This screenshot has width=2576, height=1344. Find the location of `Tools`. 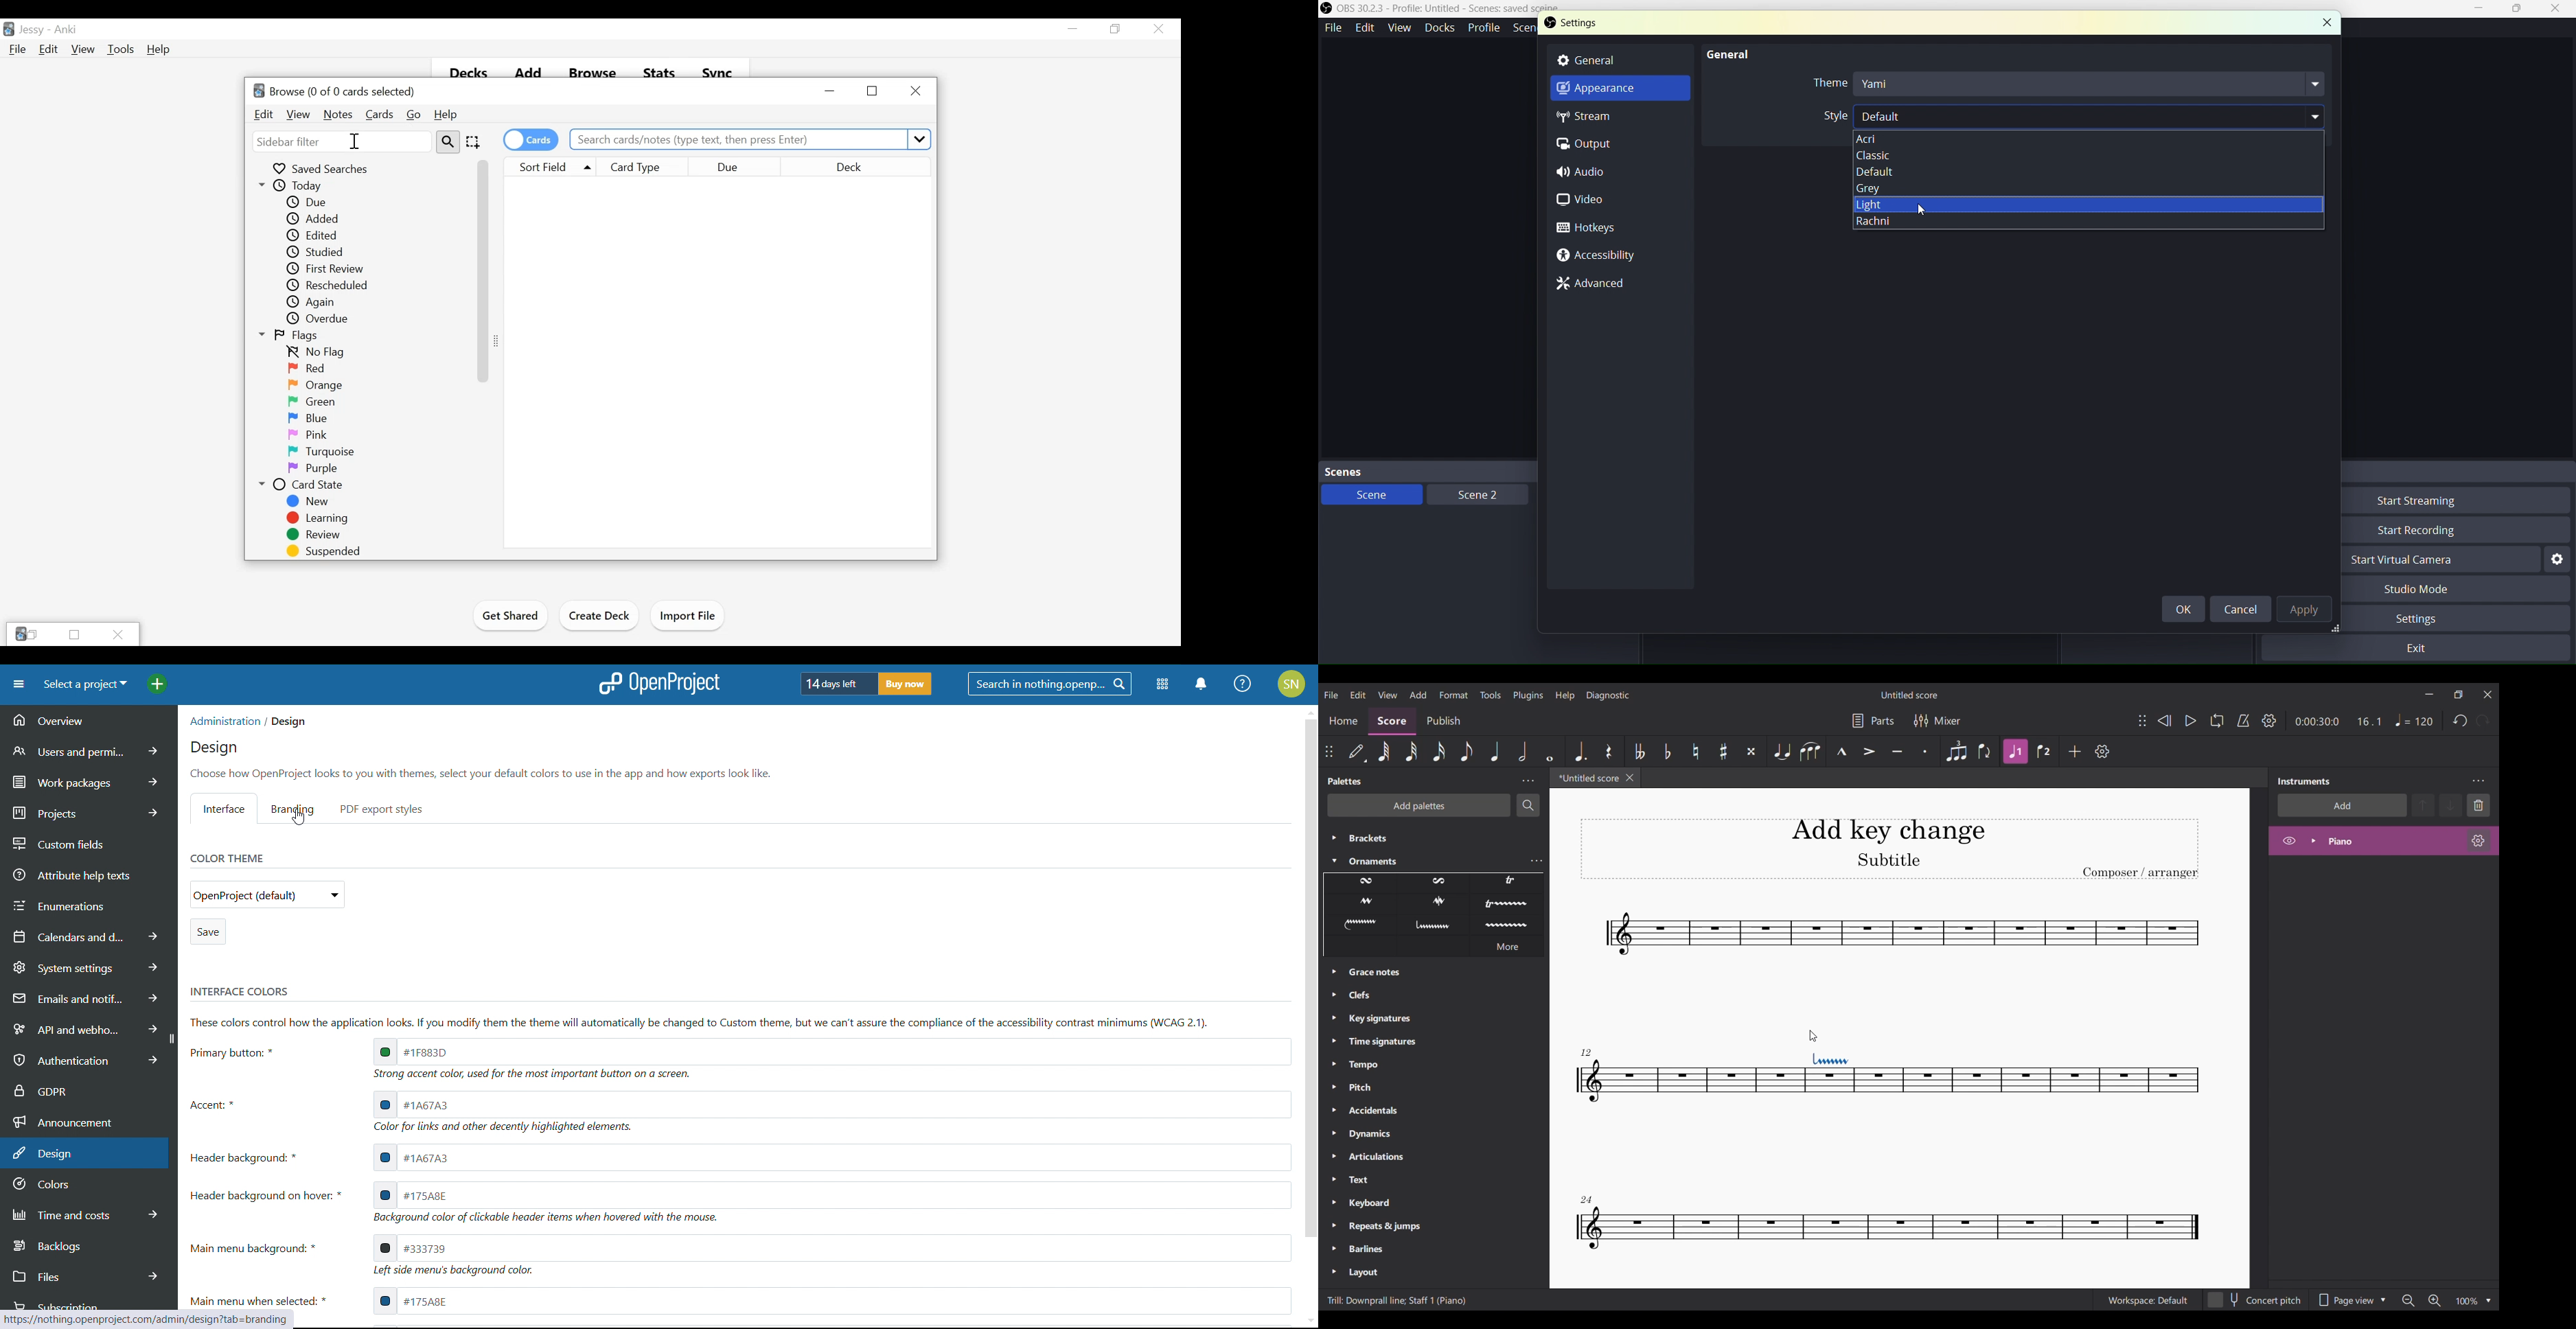

Tools is located at coordinates (121, 50).